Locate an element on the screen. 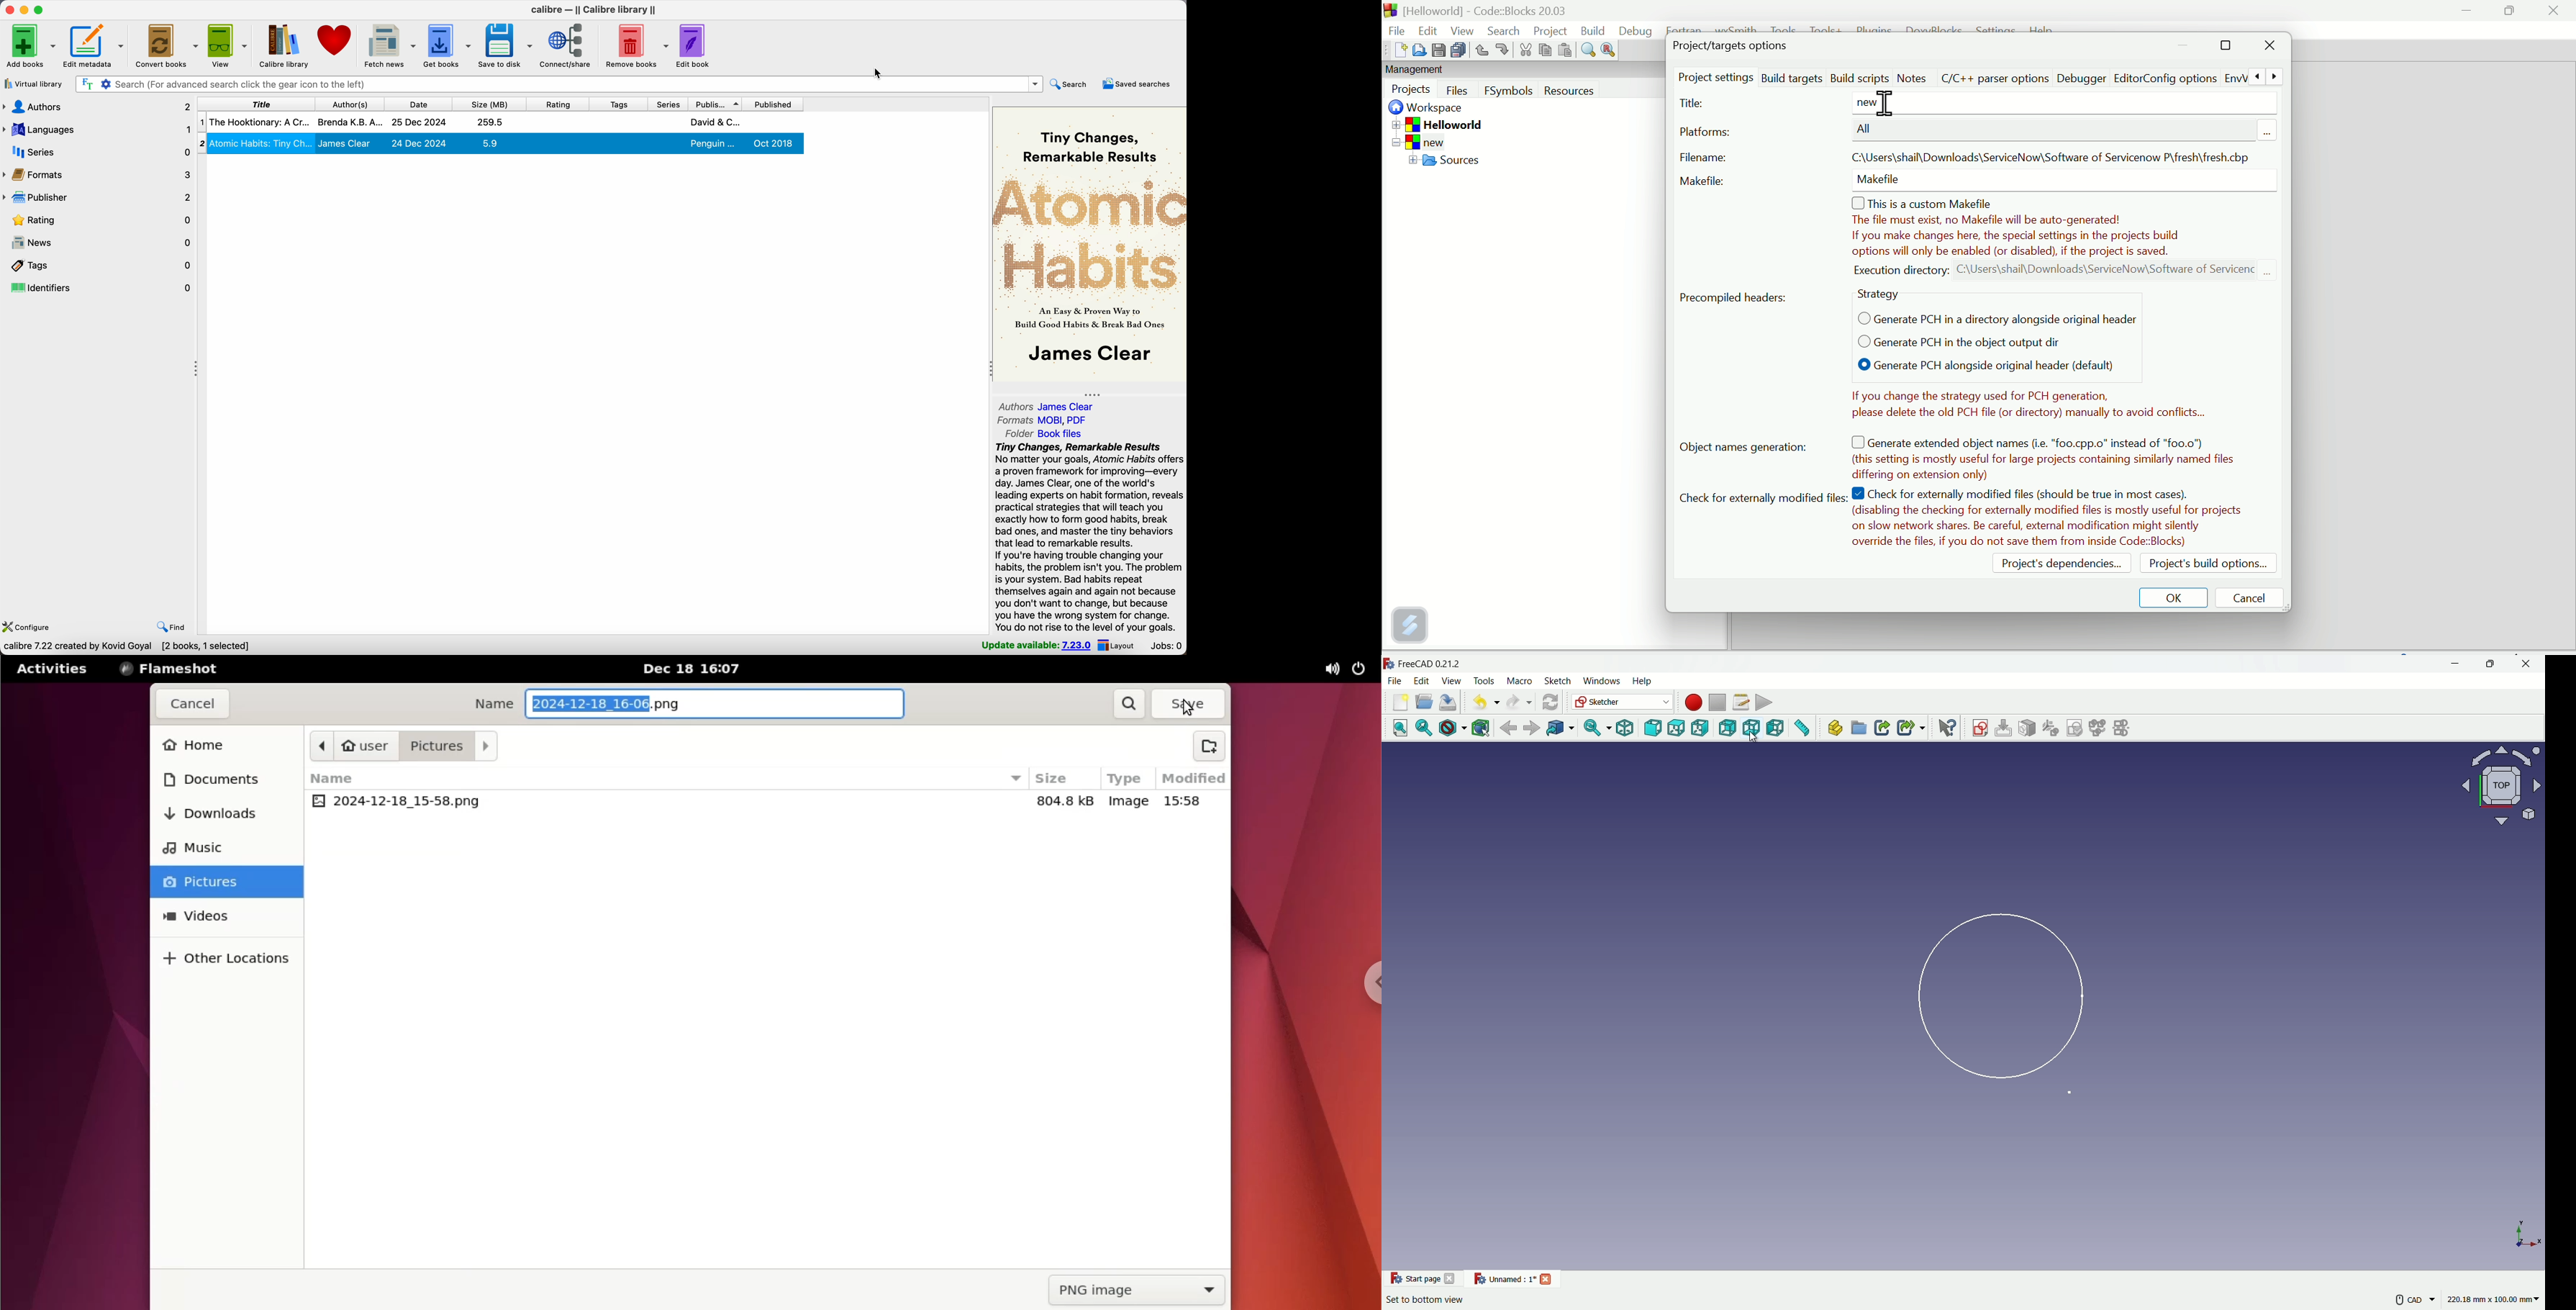 This screenshot has height=1316, width=2576. Replace is located at coordinates (1608, 50).